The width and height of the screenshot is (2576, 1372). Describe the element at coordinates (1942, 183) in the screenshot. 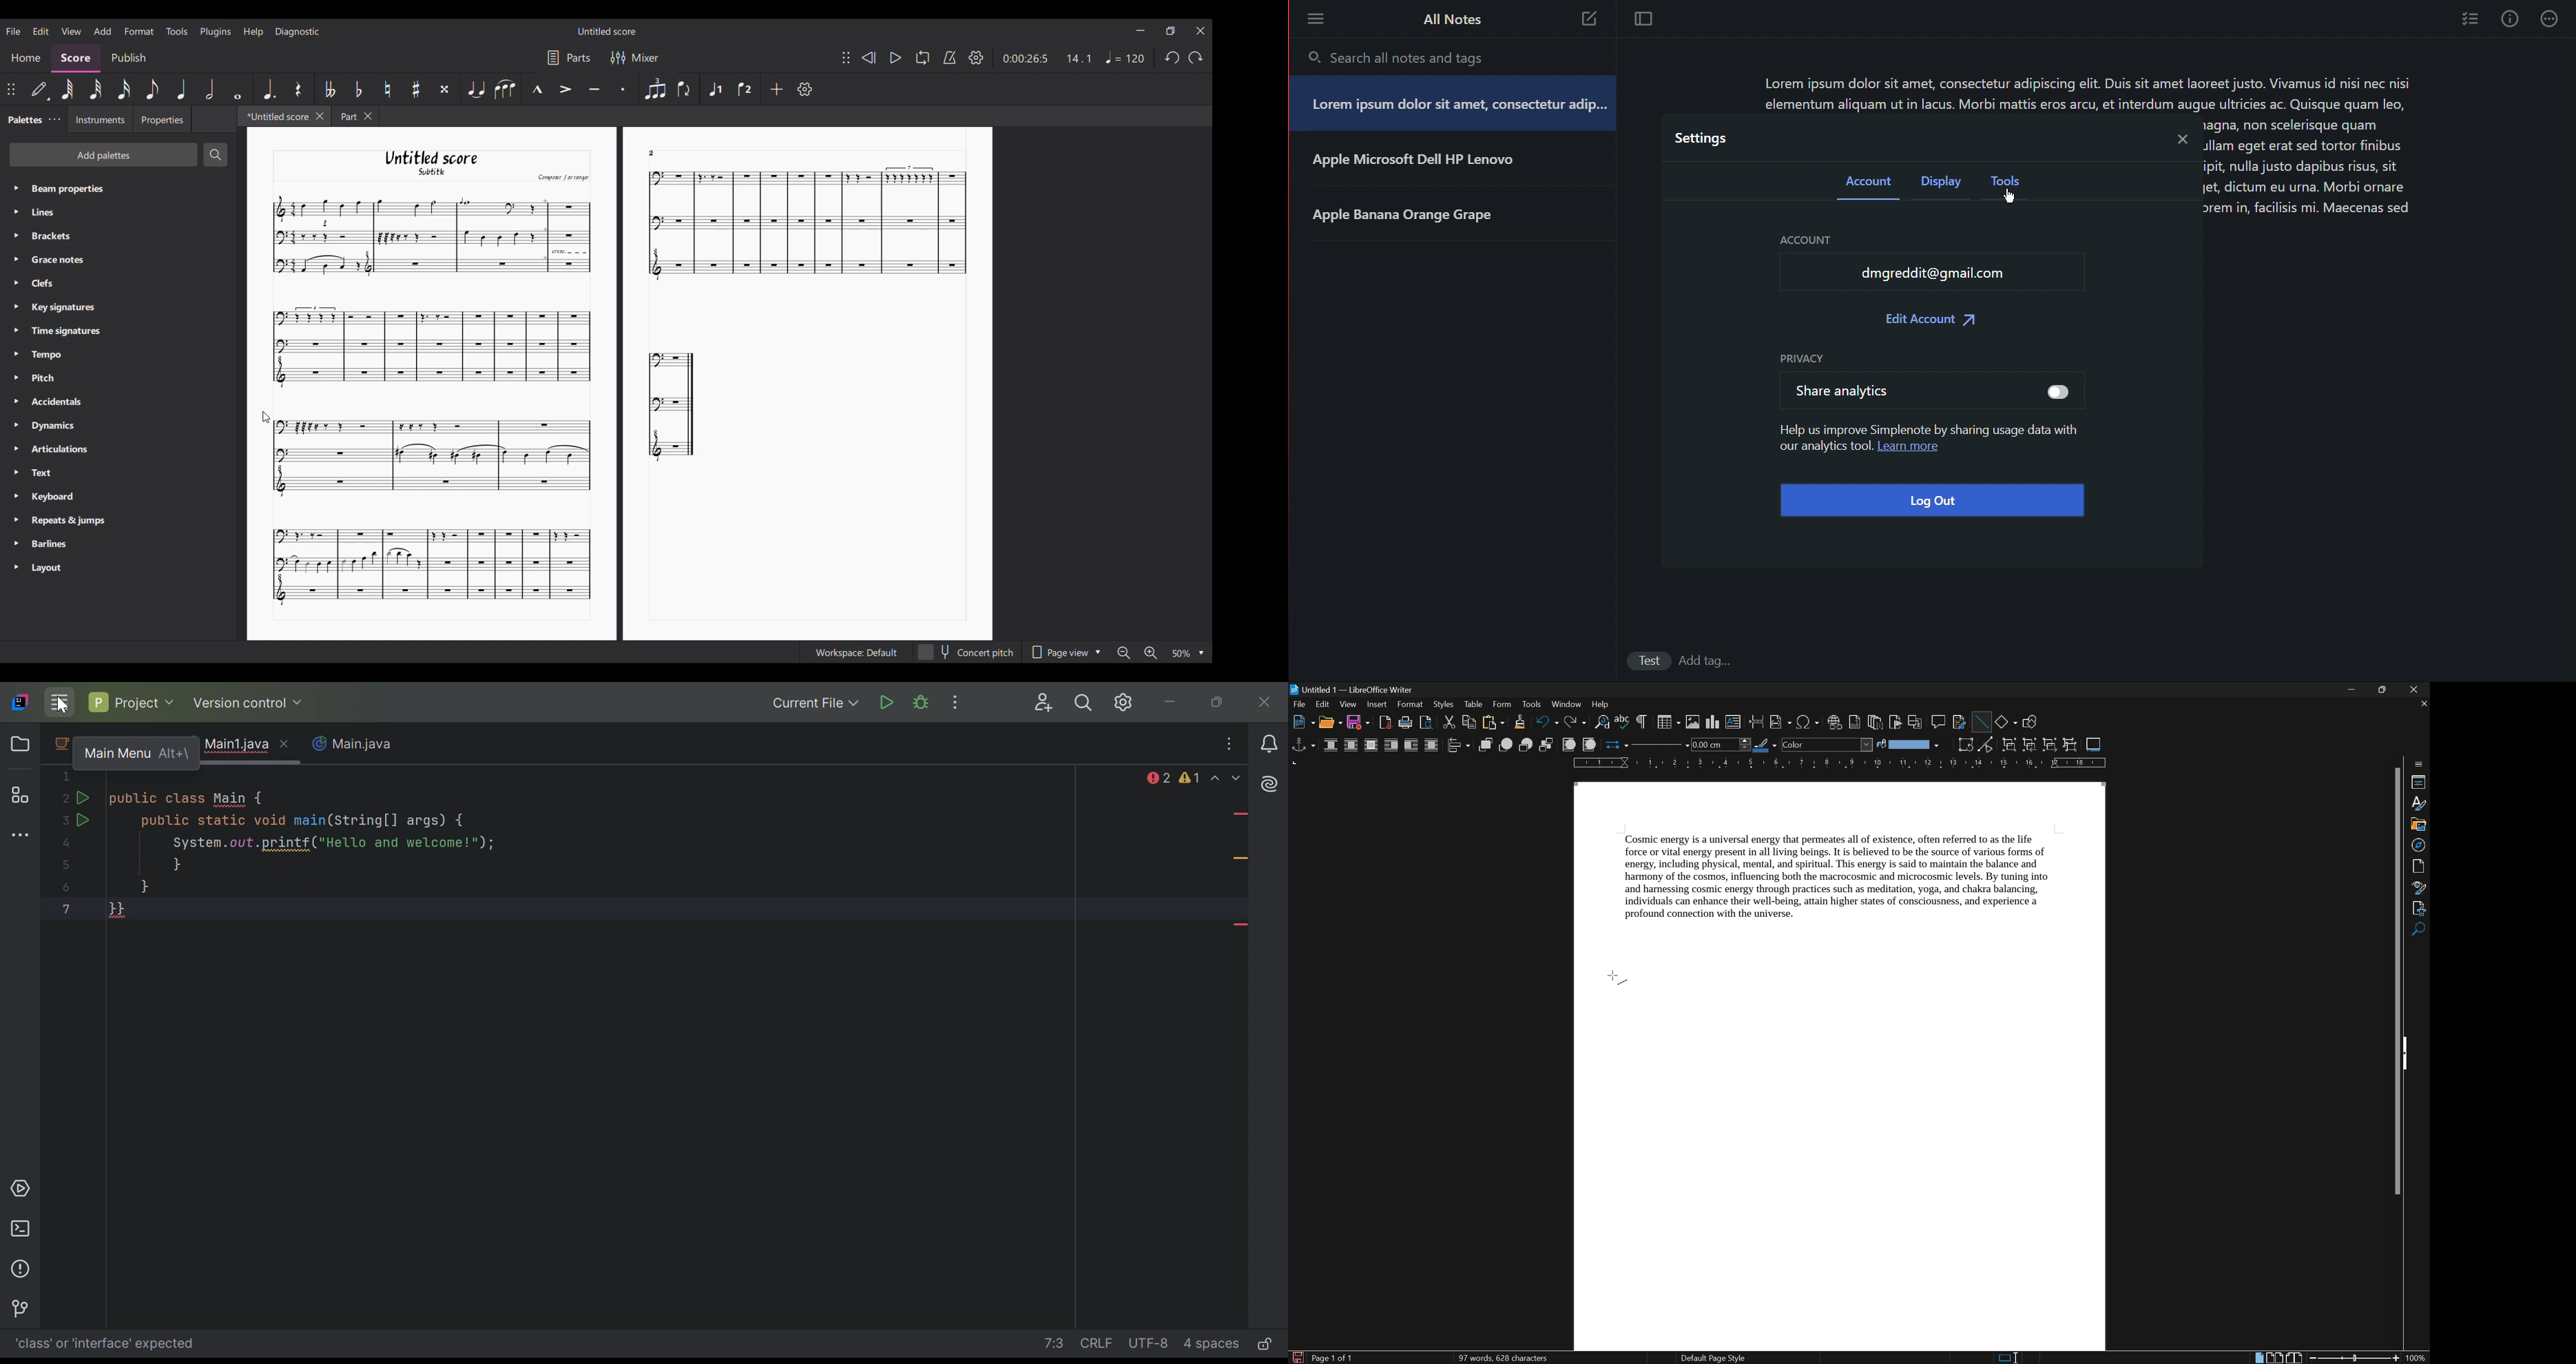

I see `Display` at that location.